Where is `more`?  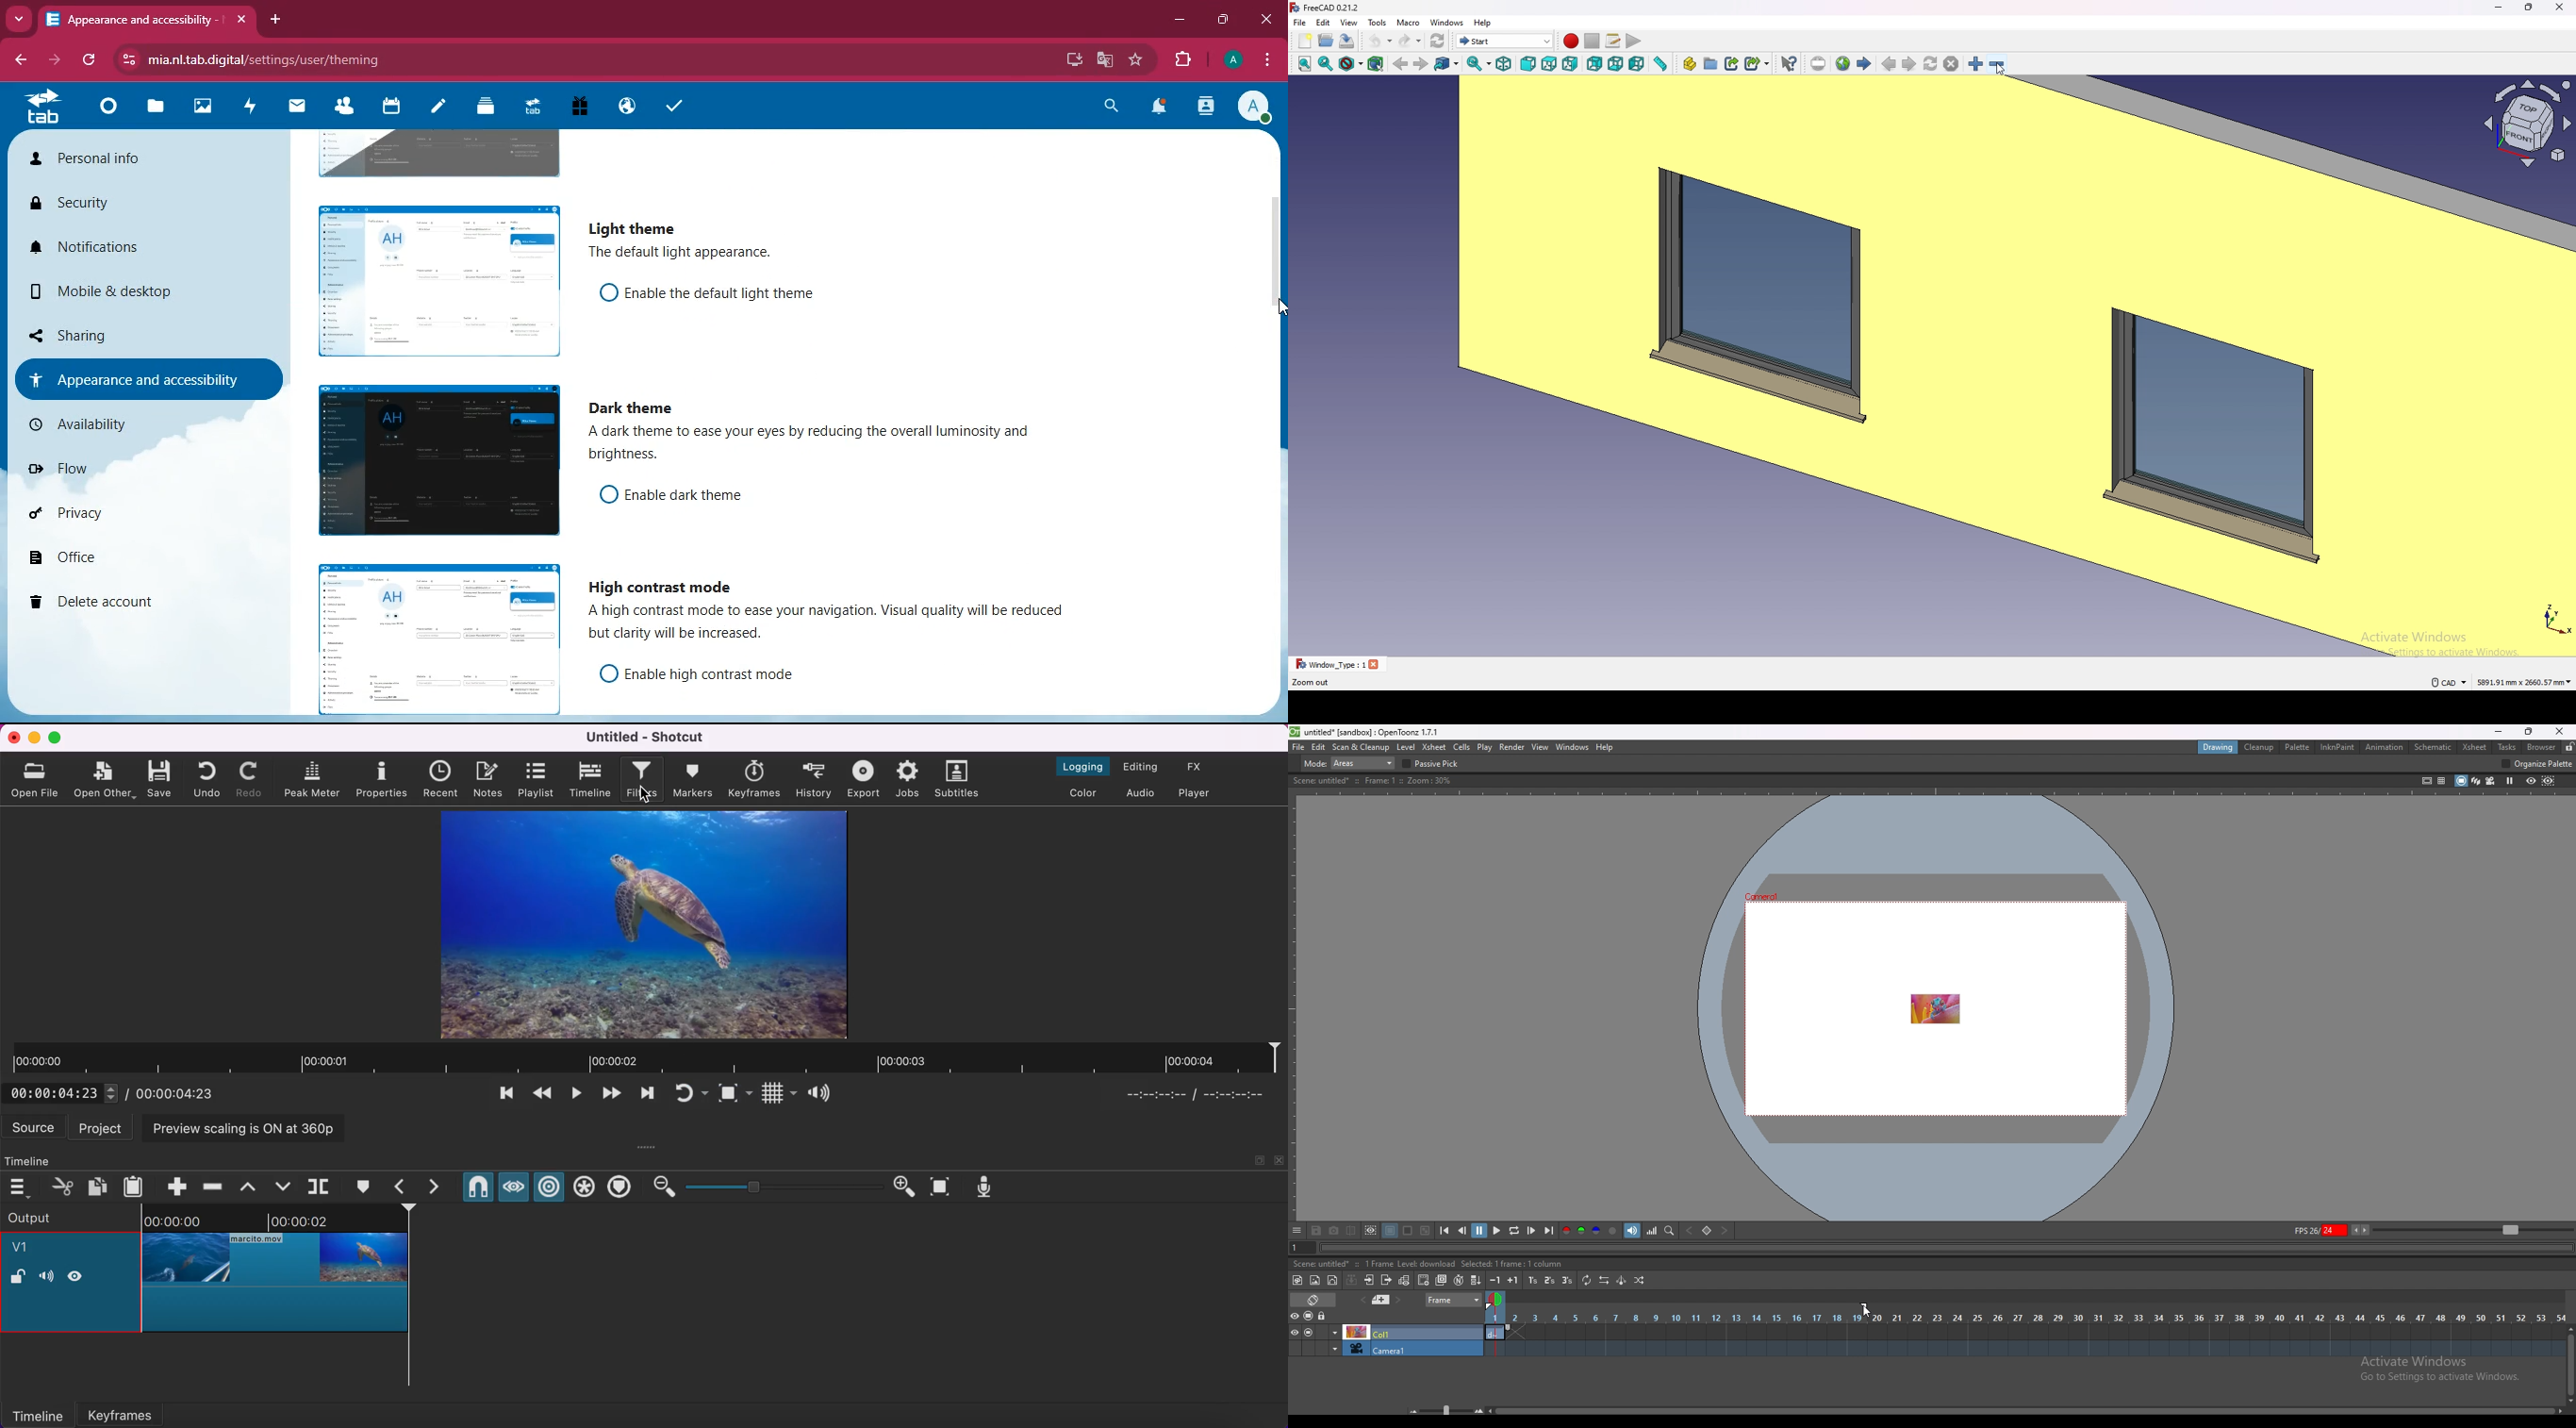
more is located at coordinates (21, 20).